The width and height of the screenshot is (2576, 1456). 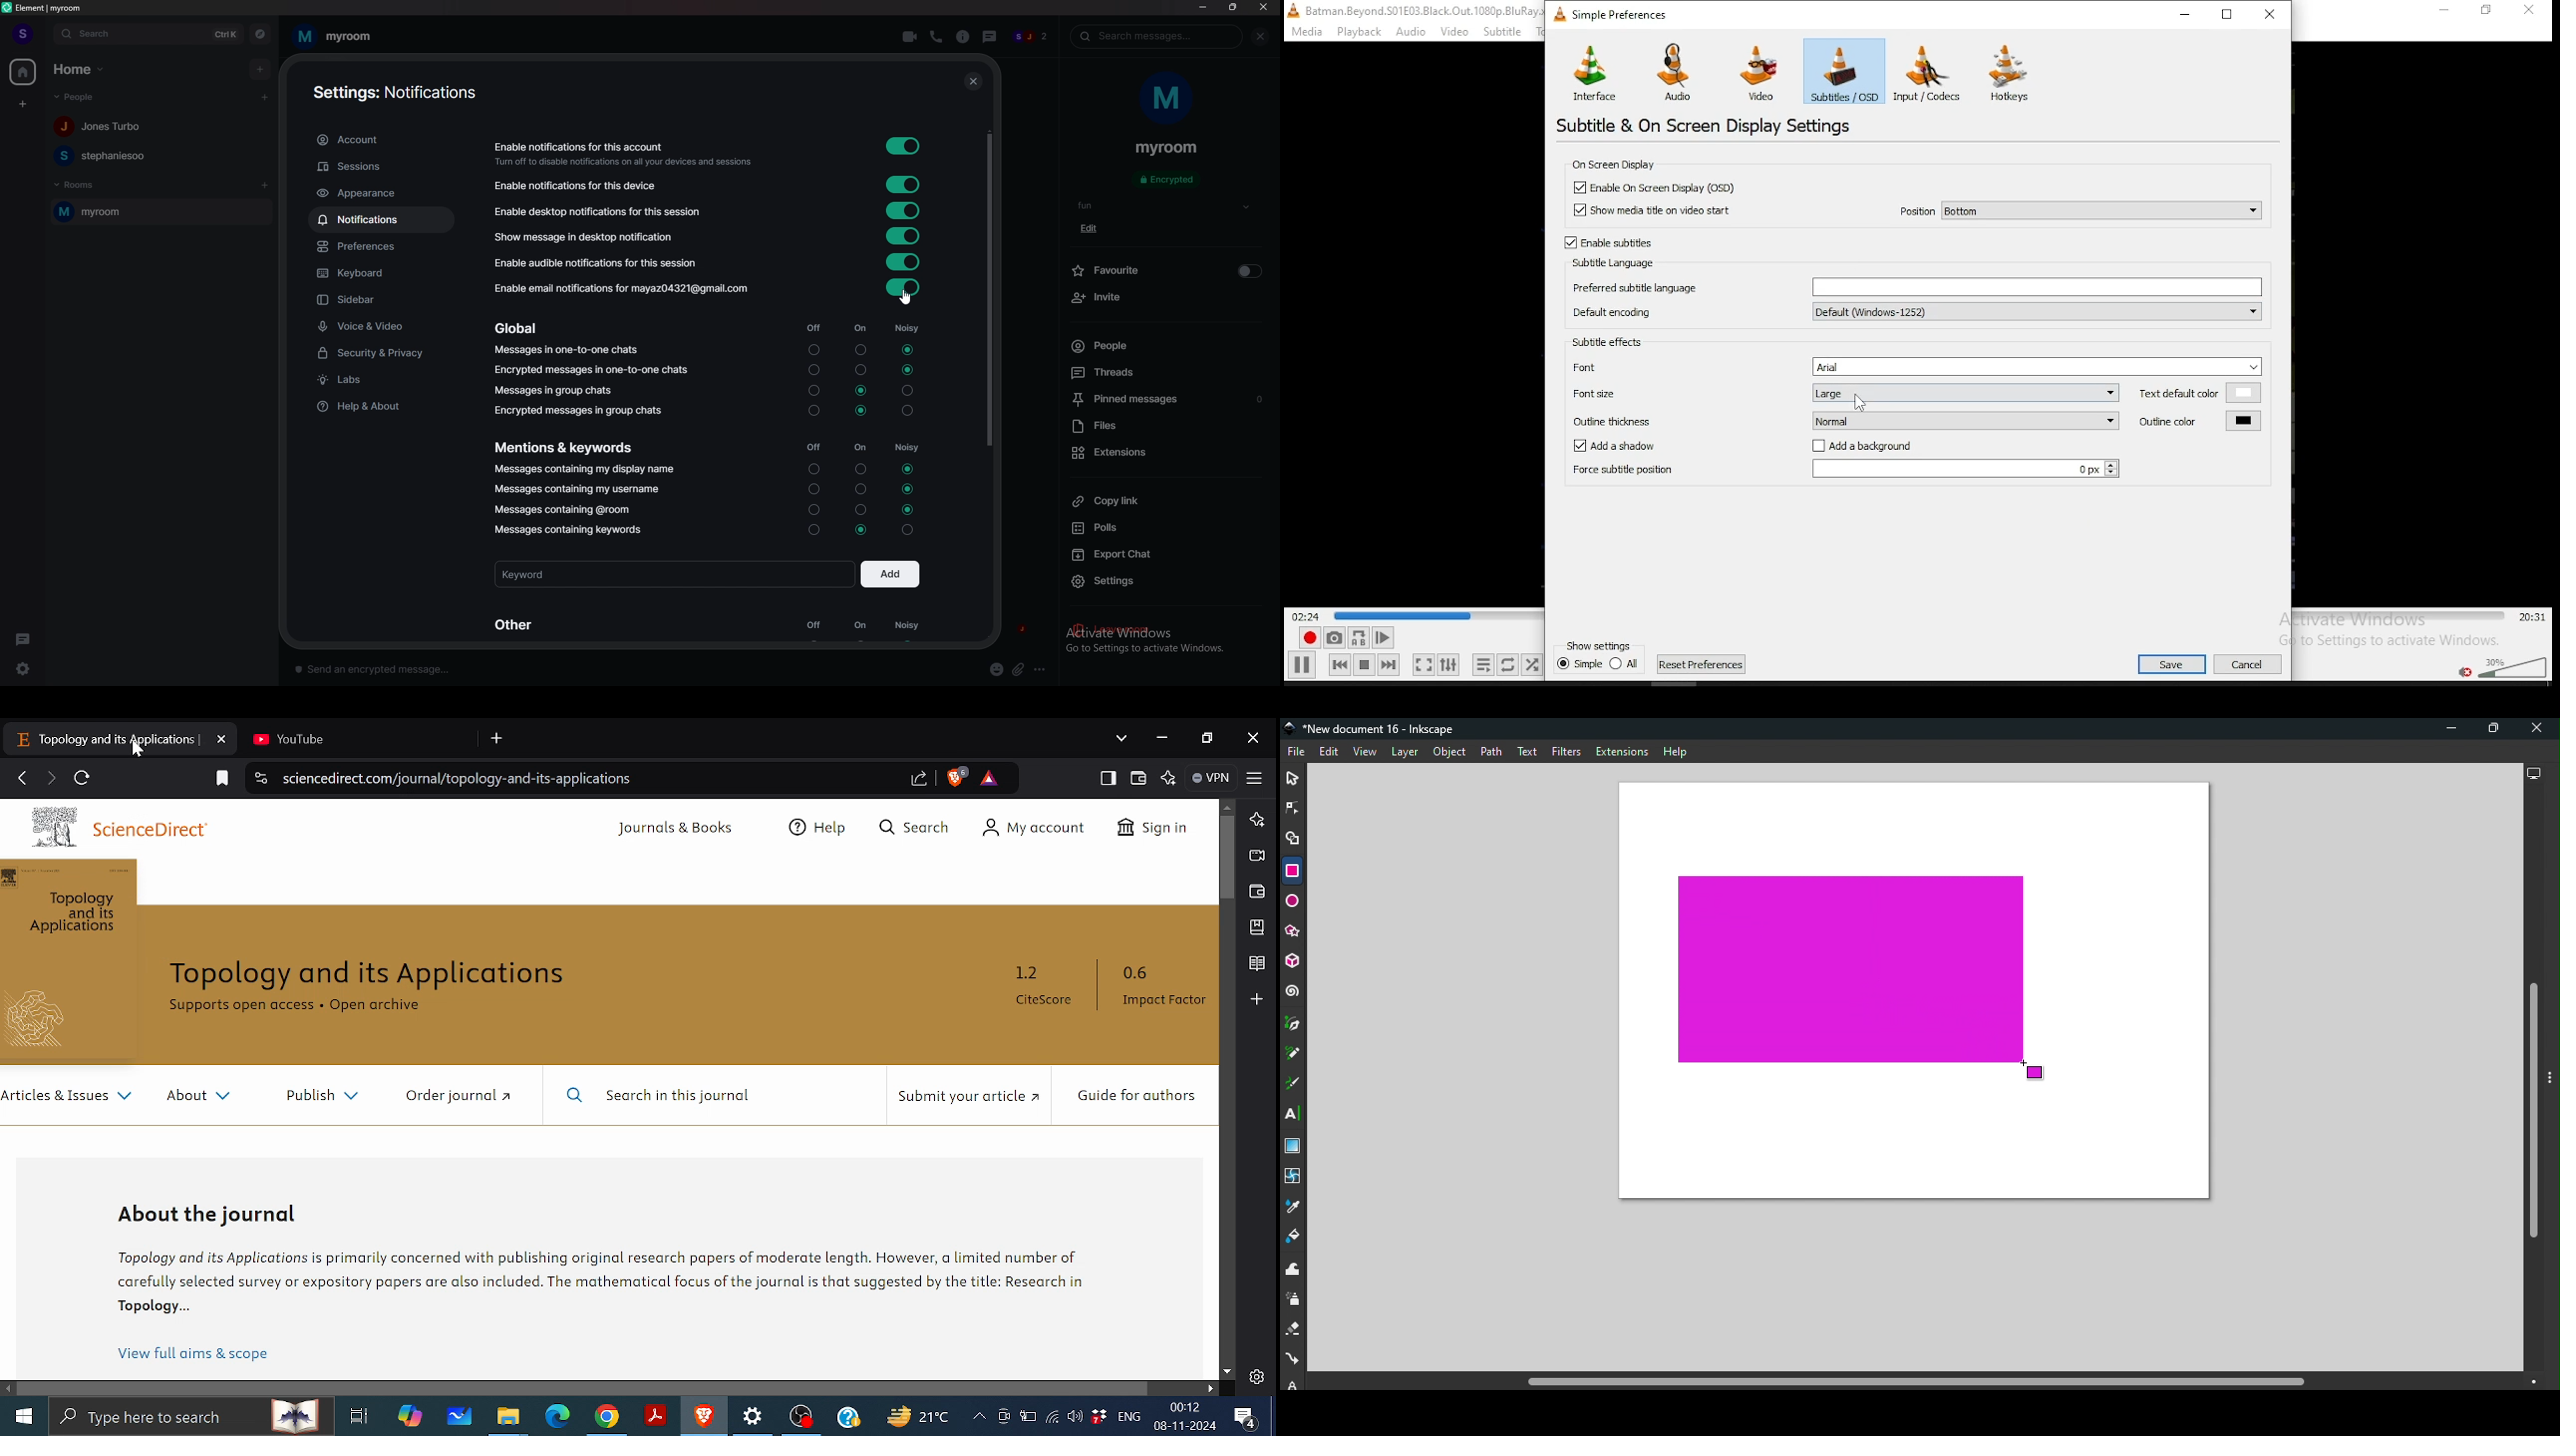 I want to click on enable email notifications, so click(x=707, y=289).